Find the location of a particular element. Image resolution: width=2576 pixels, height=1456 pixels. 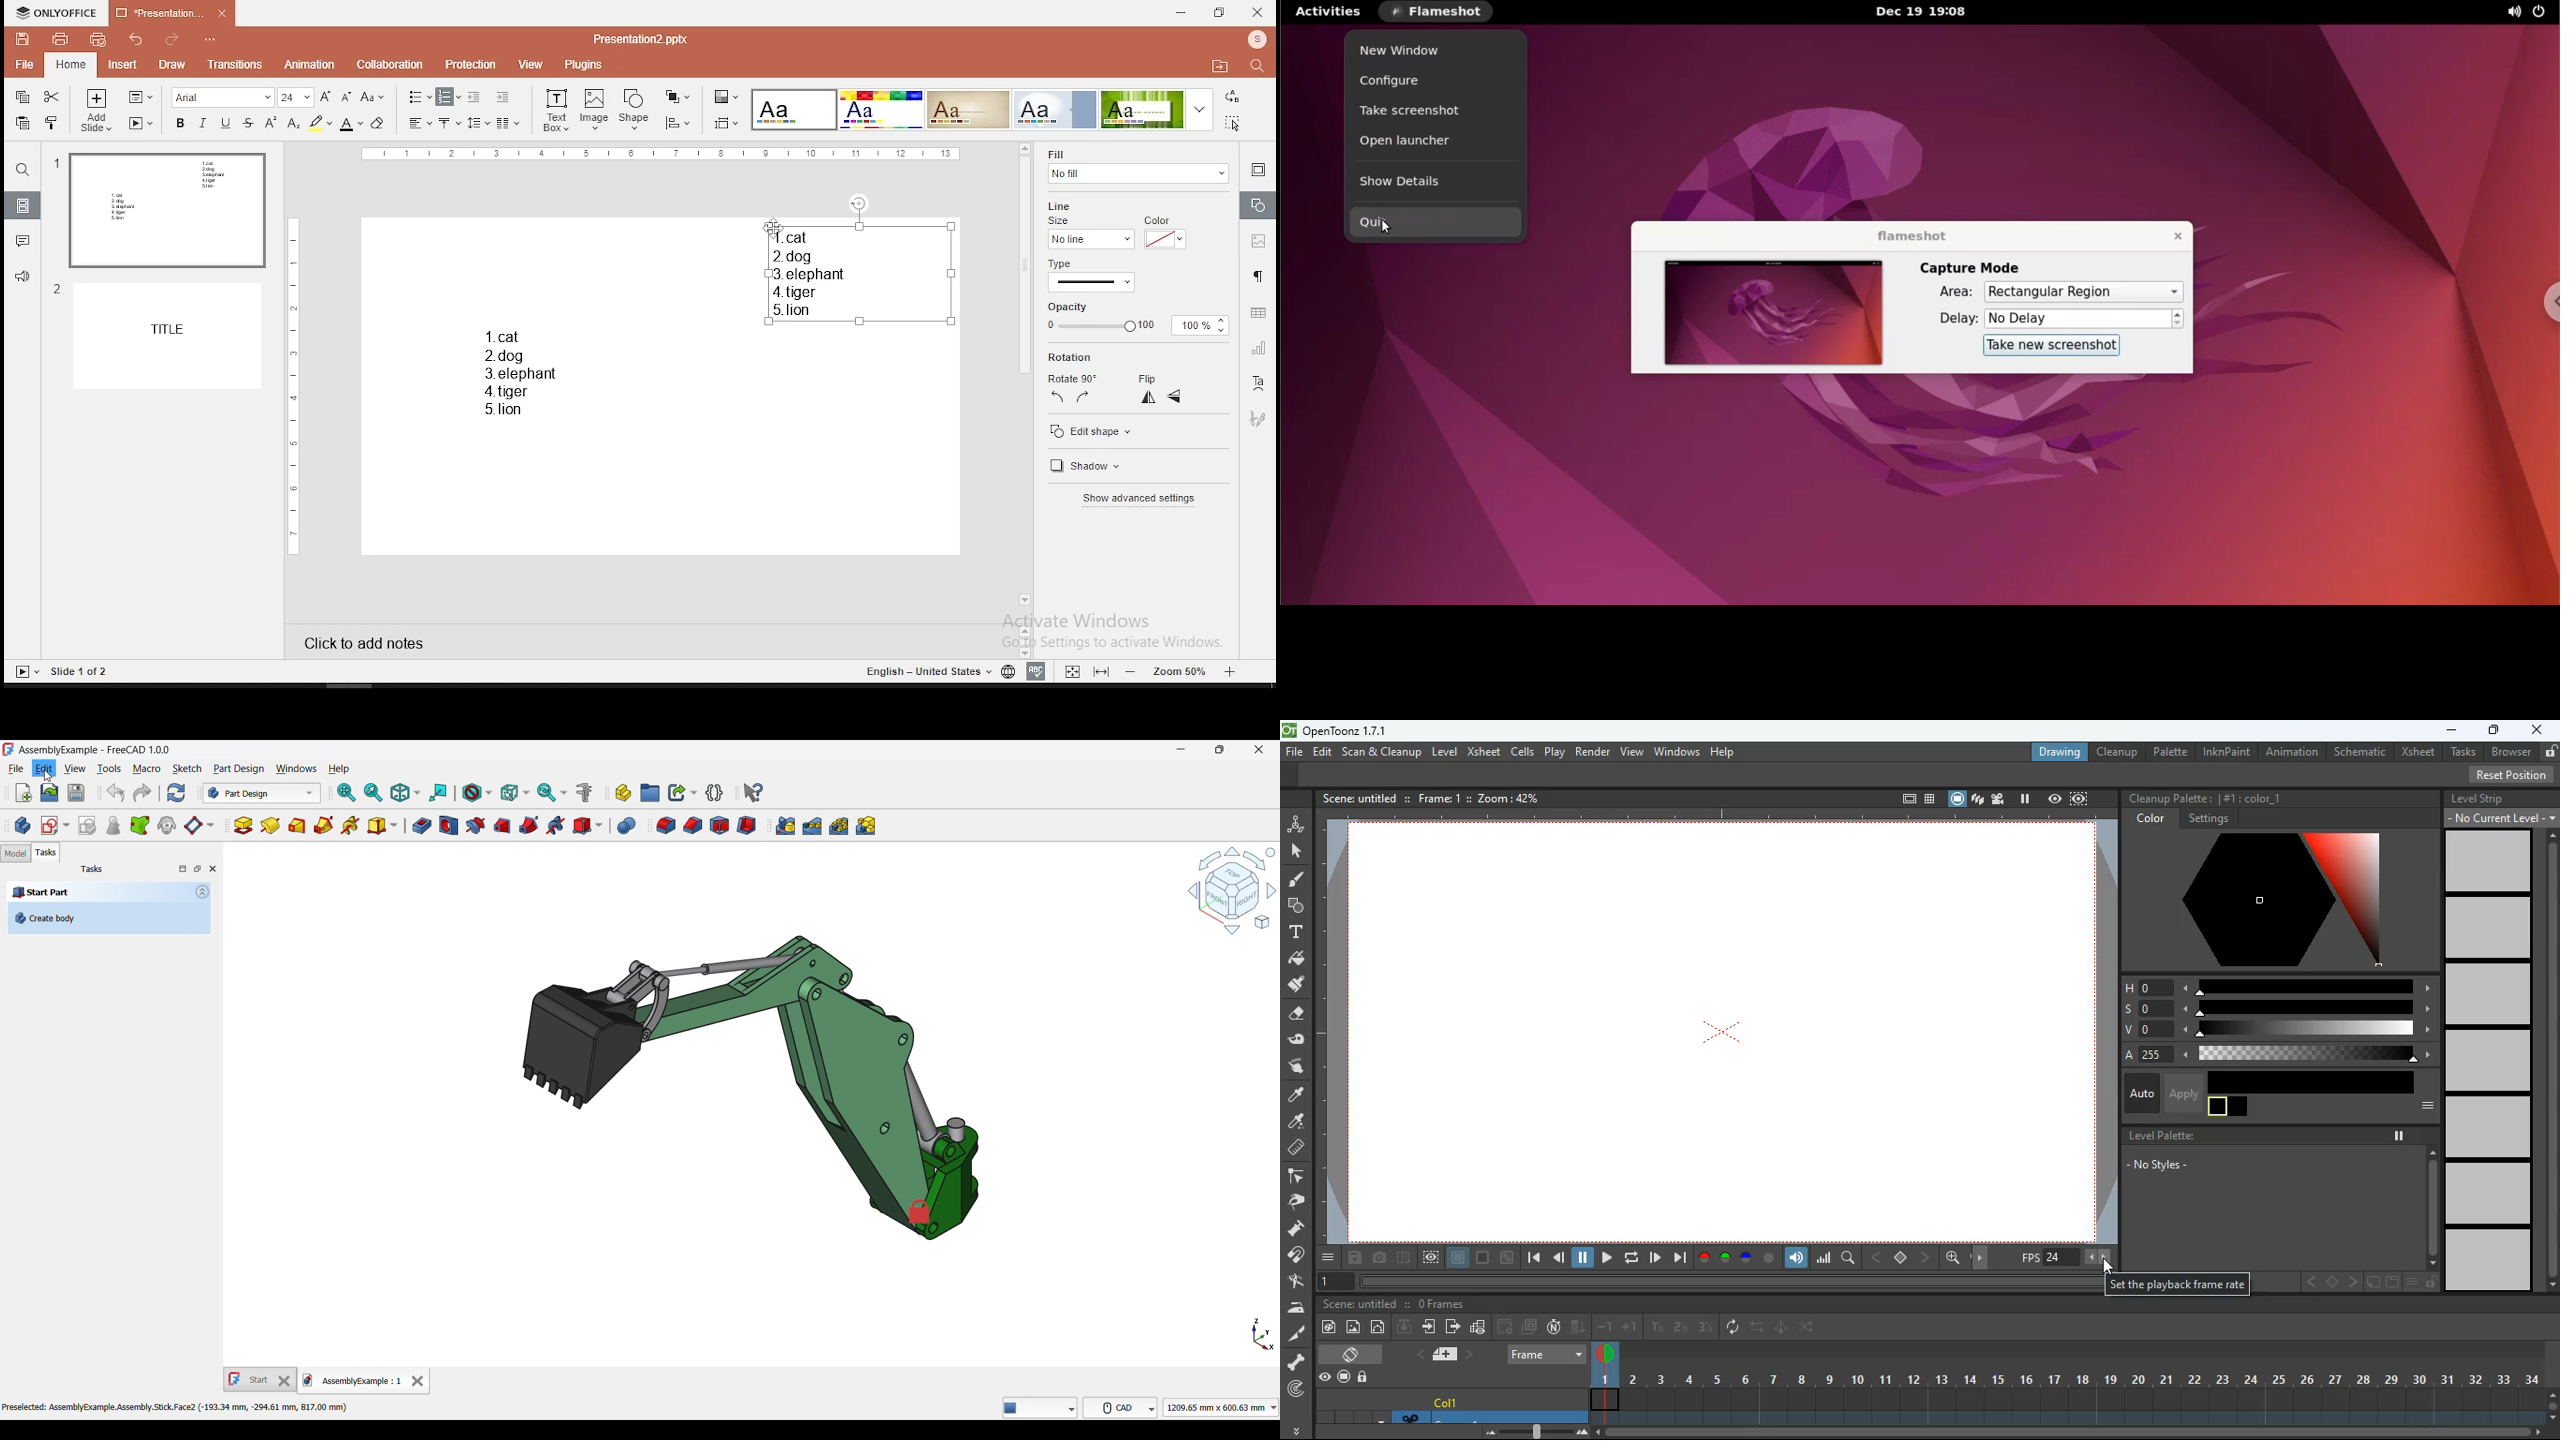

Measure is located at coordinates (584, 793).